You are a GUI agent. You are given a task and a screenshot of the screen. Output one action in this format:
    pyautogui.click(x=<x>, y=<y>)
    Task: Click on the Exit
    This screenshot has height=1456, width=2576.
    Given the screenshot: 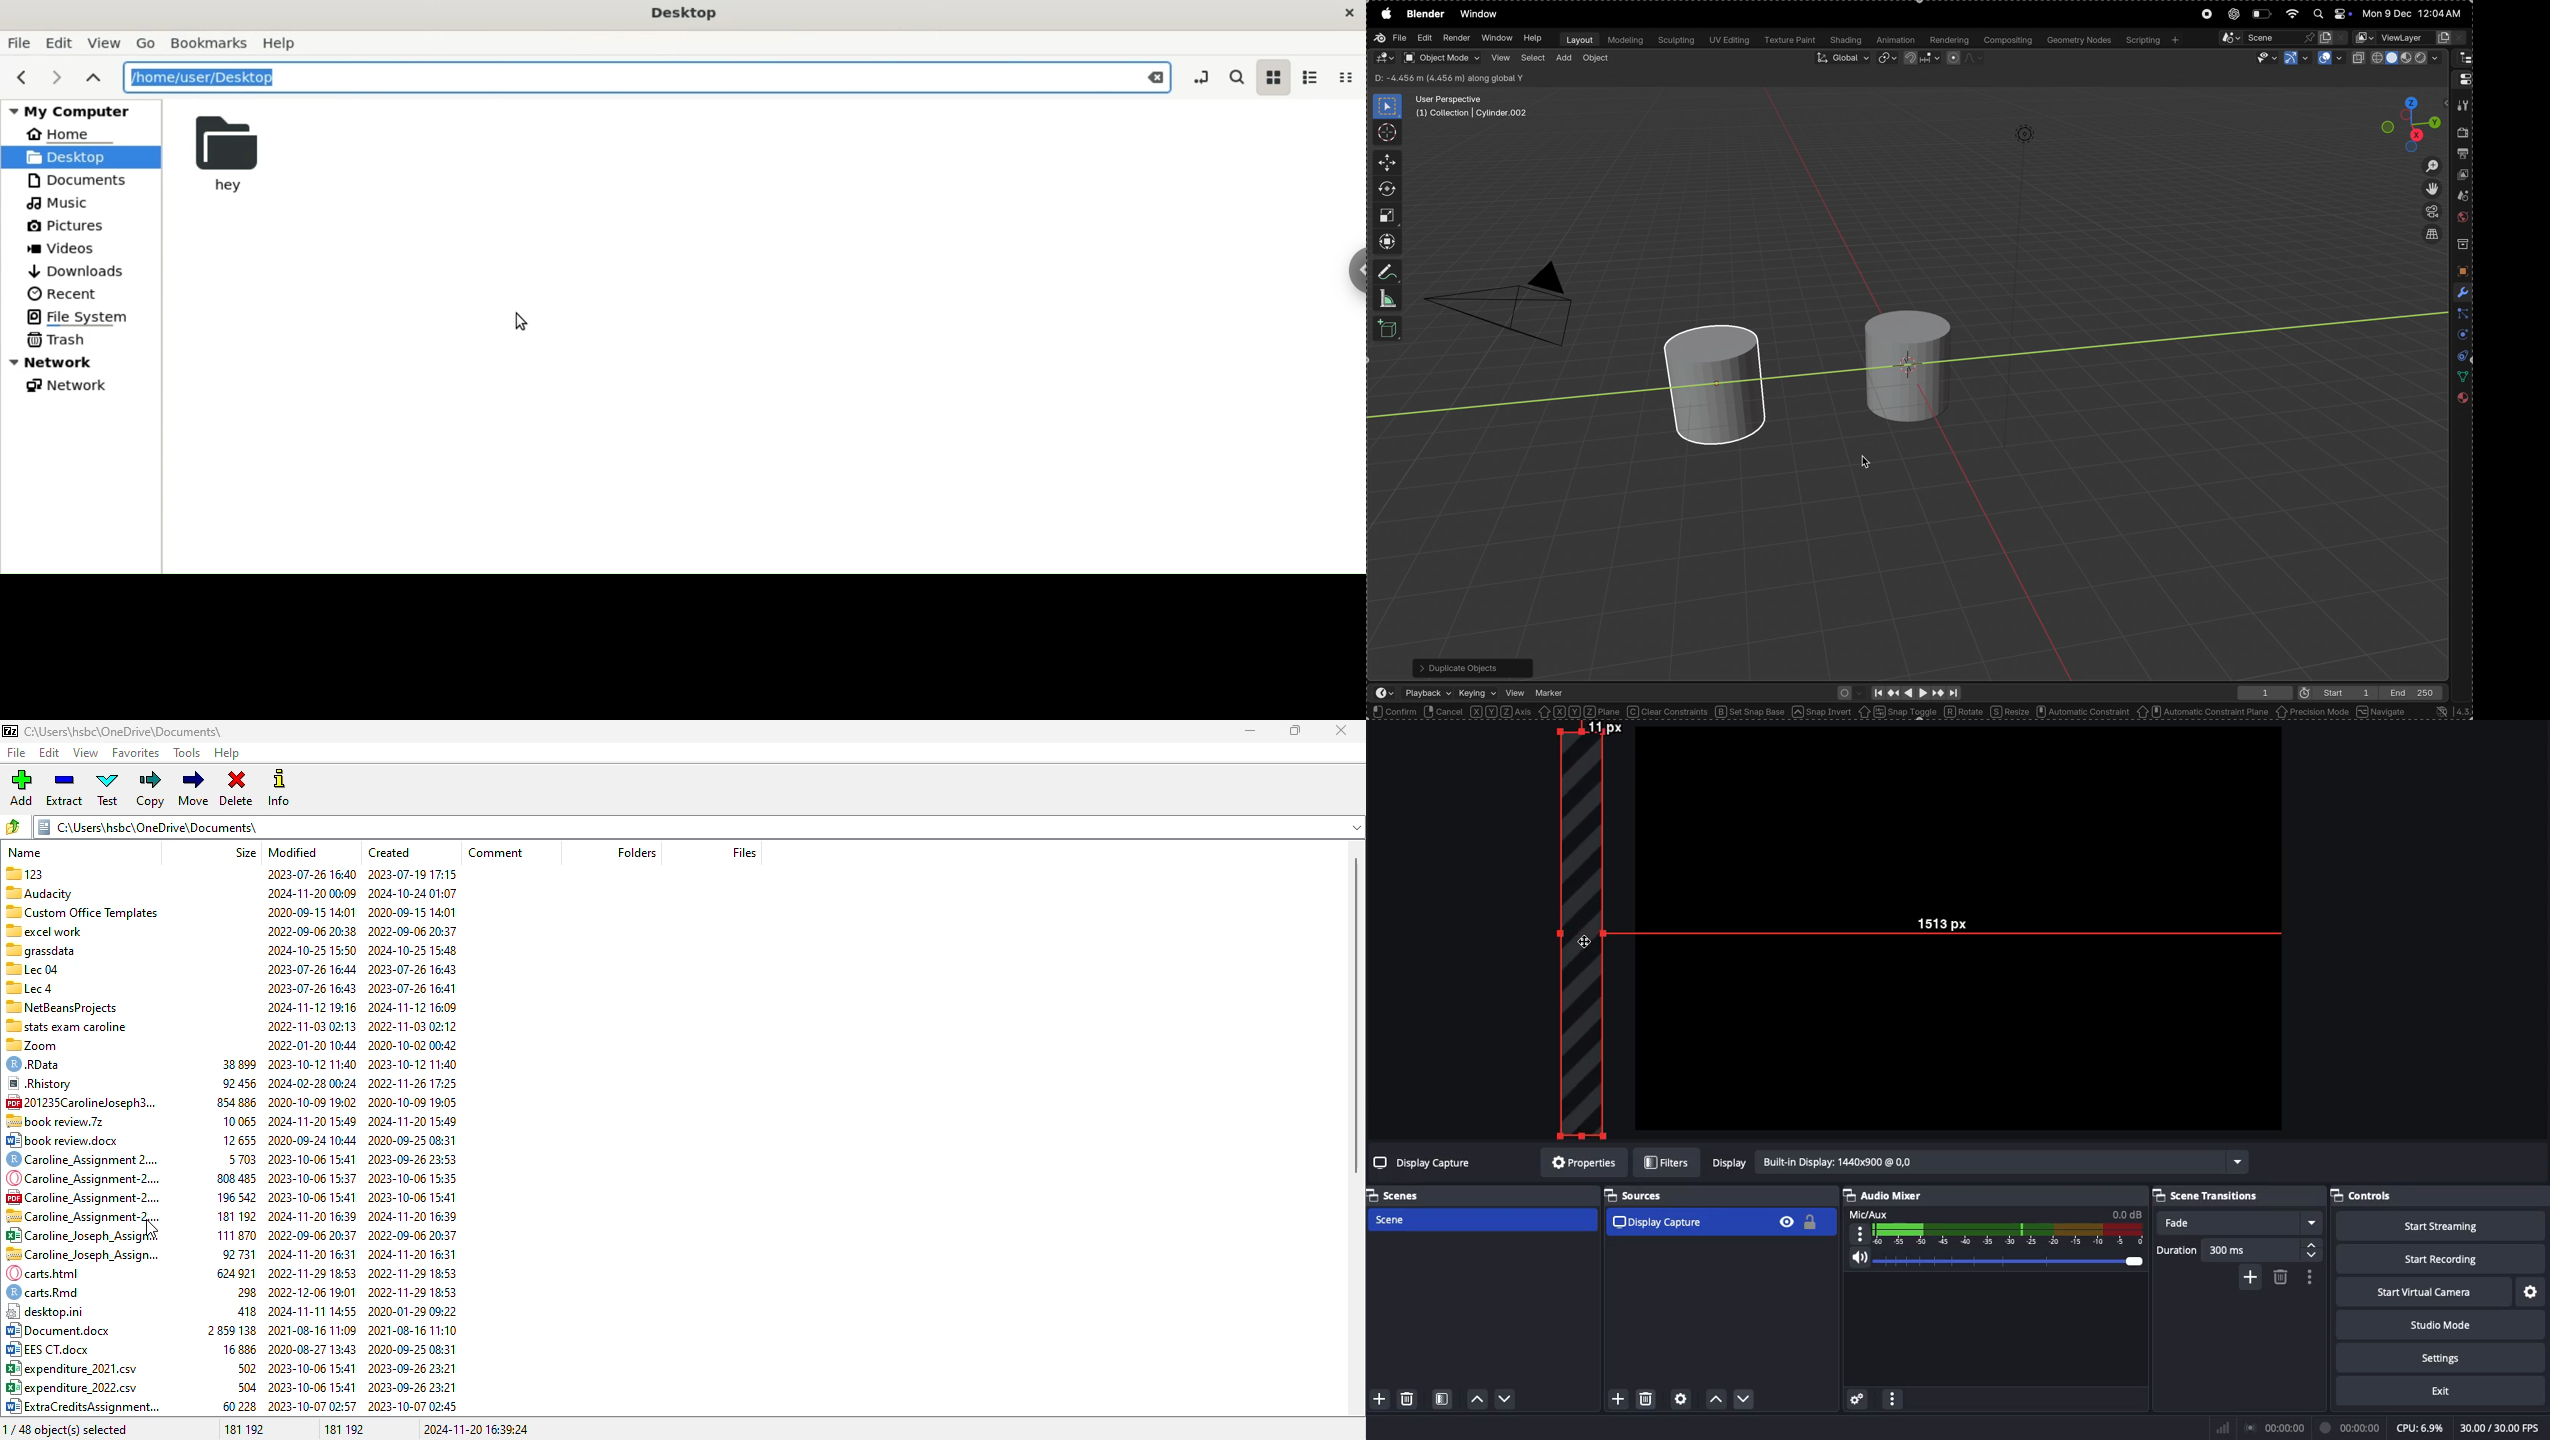 What is the action you would take?
    pyautogui.click(x=2444, y=1390)
    